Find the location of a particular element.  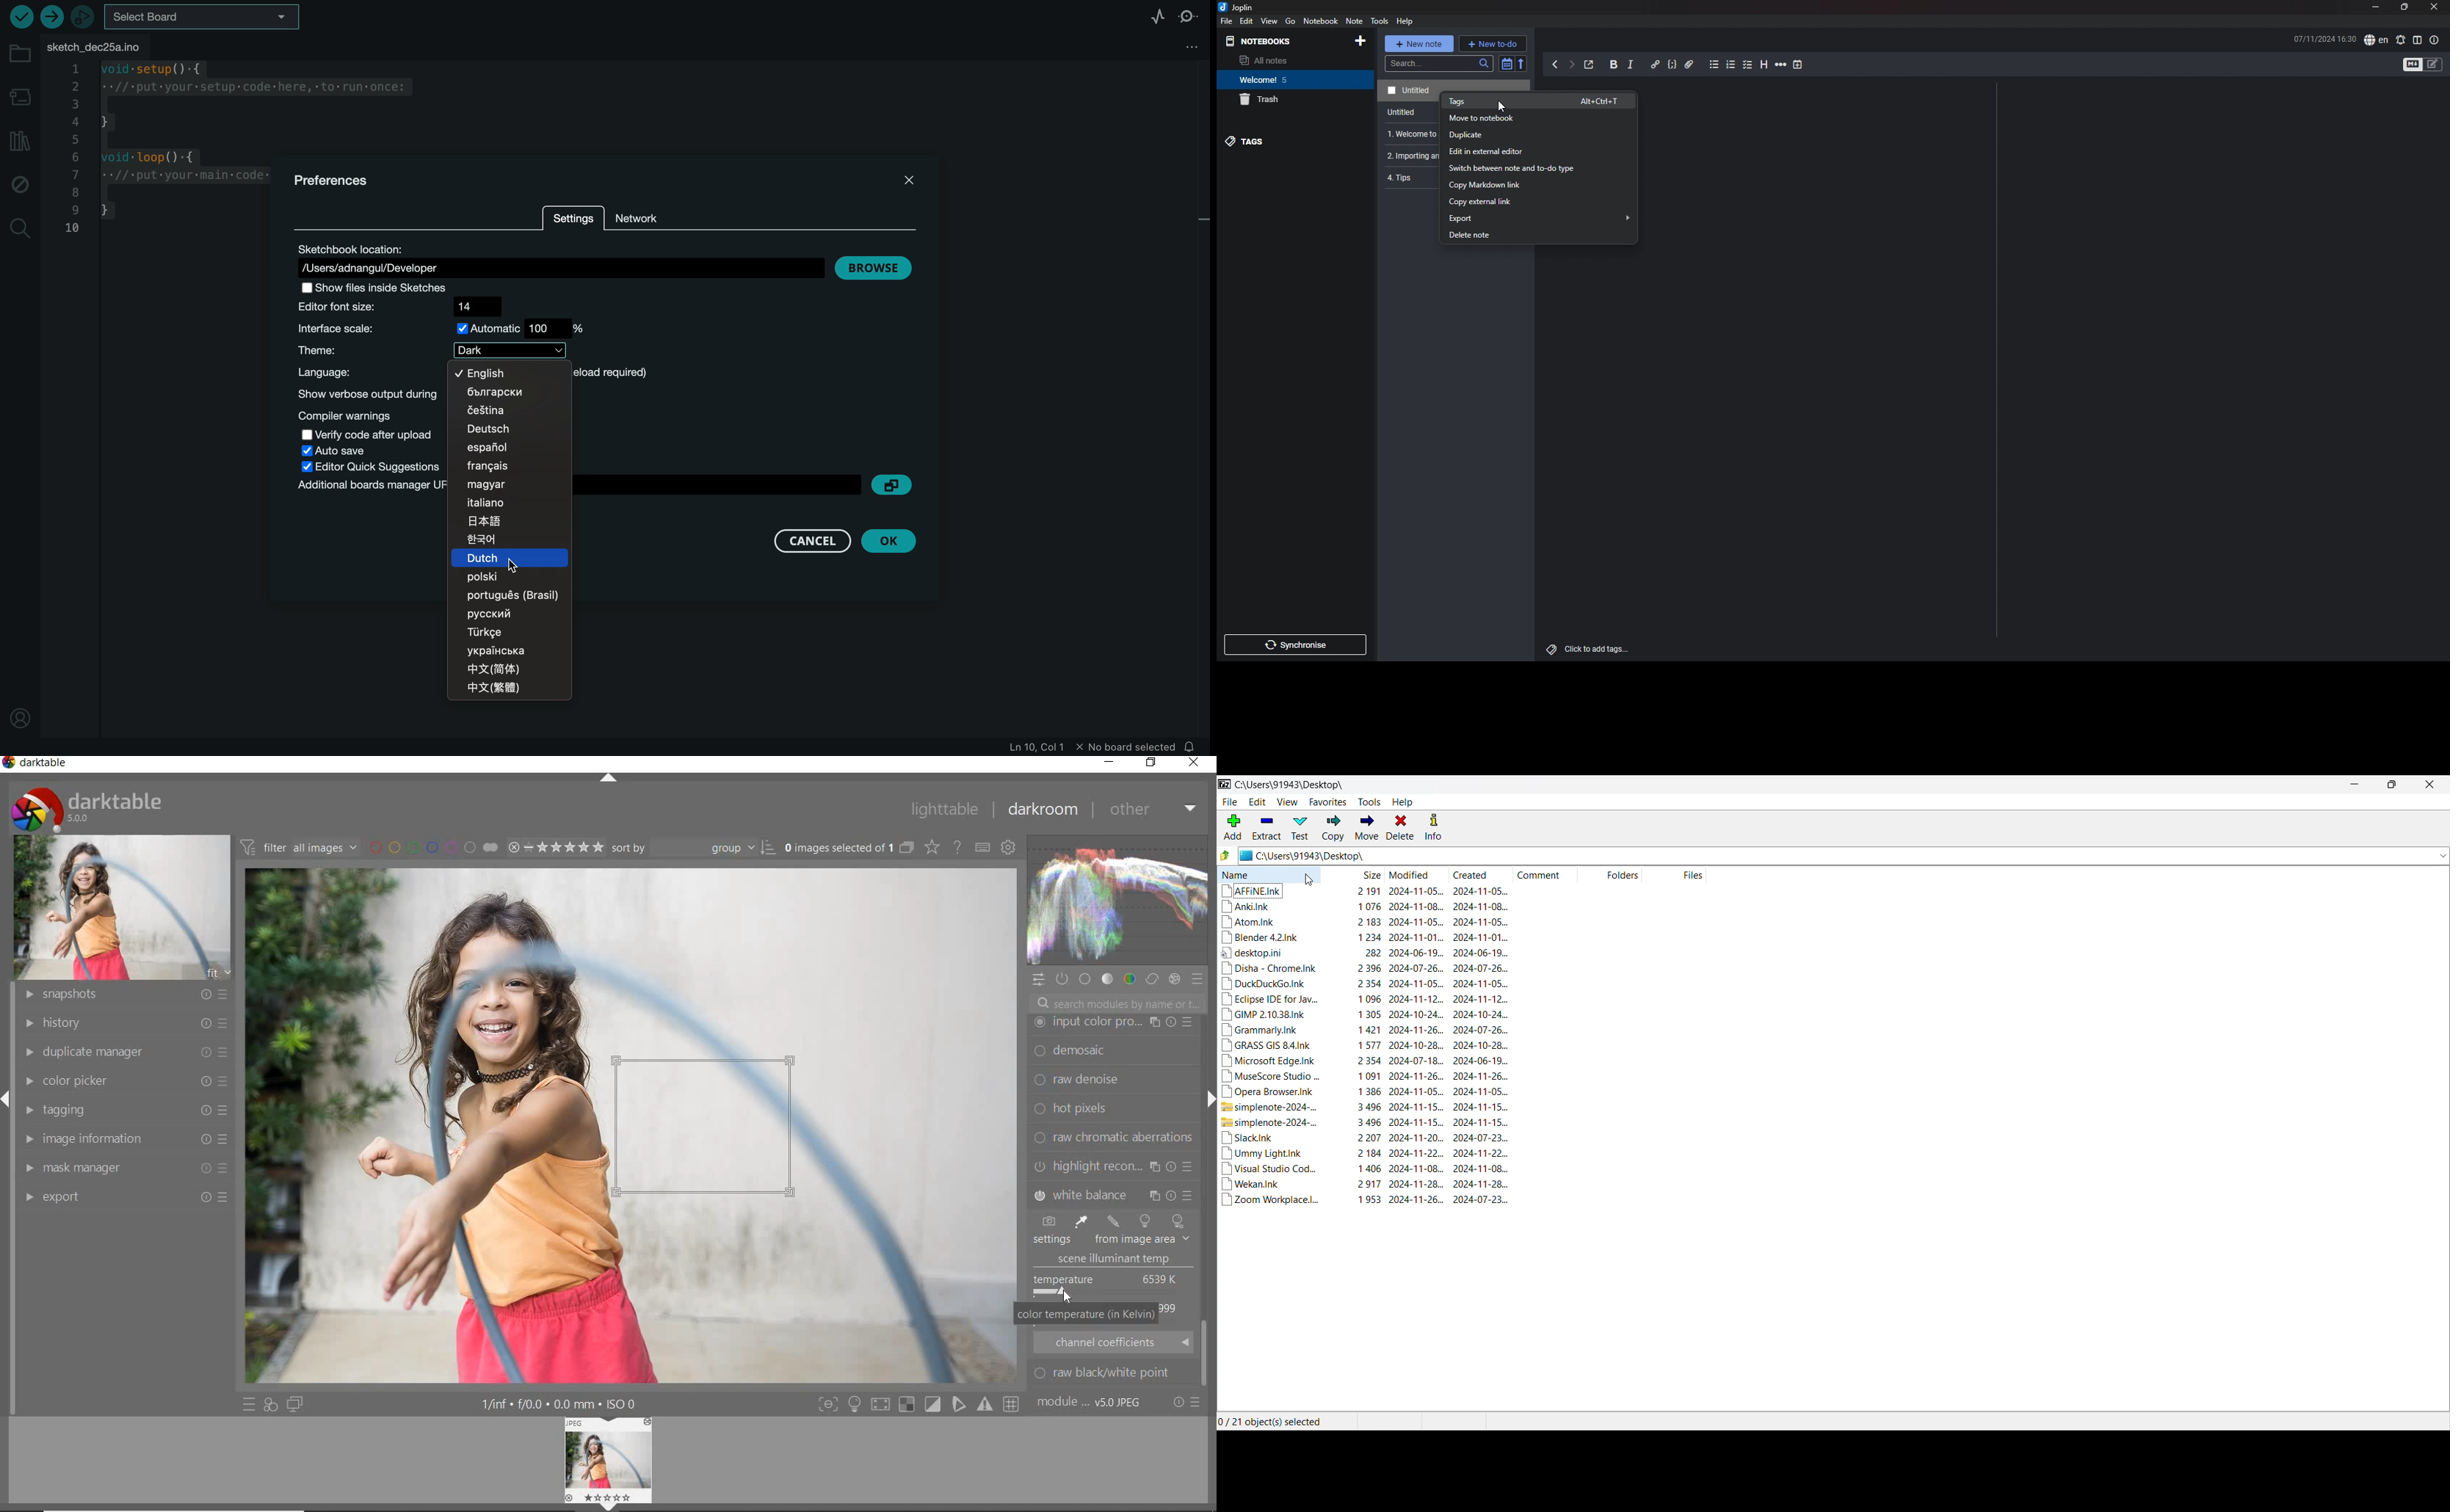

minimize is located at coordinates (1109, 761).